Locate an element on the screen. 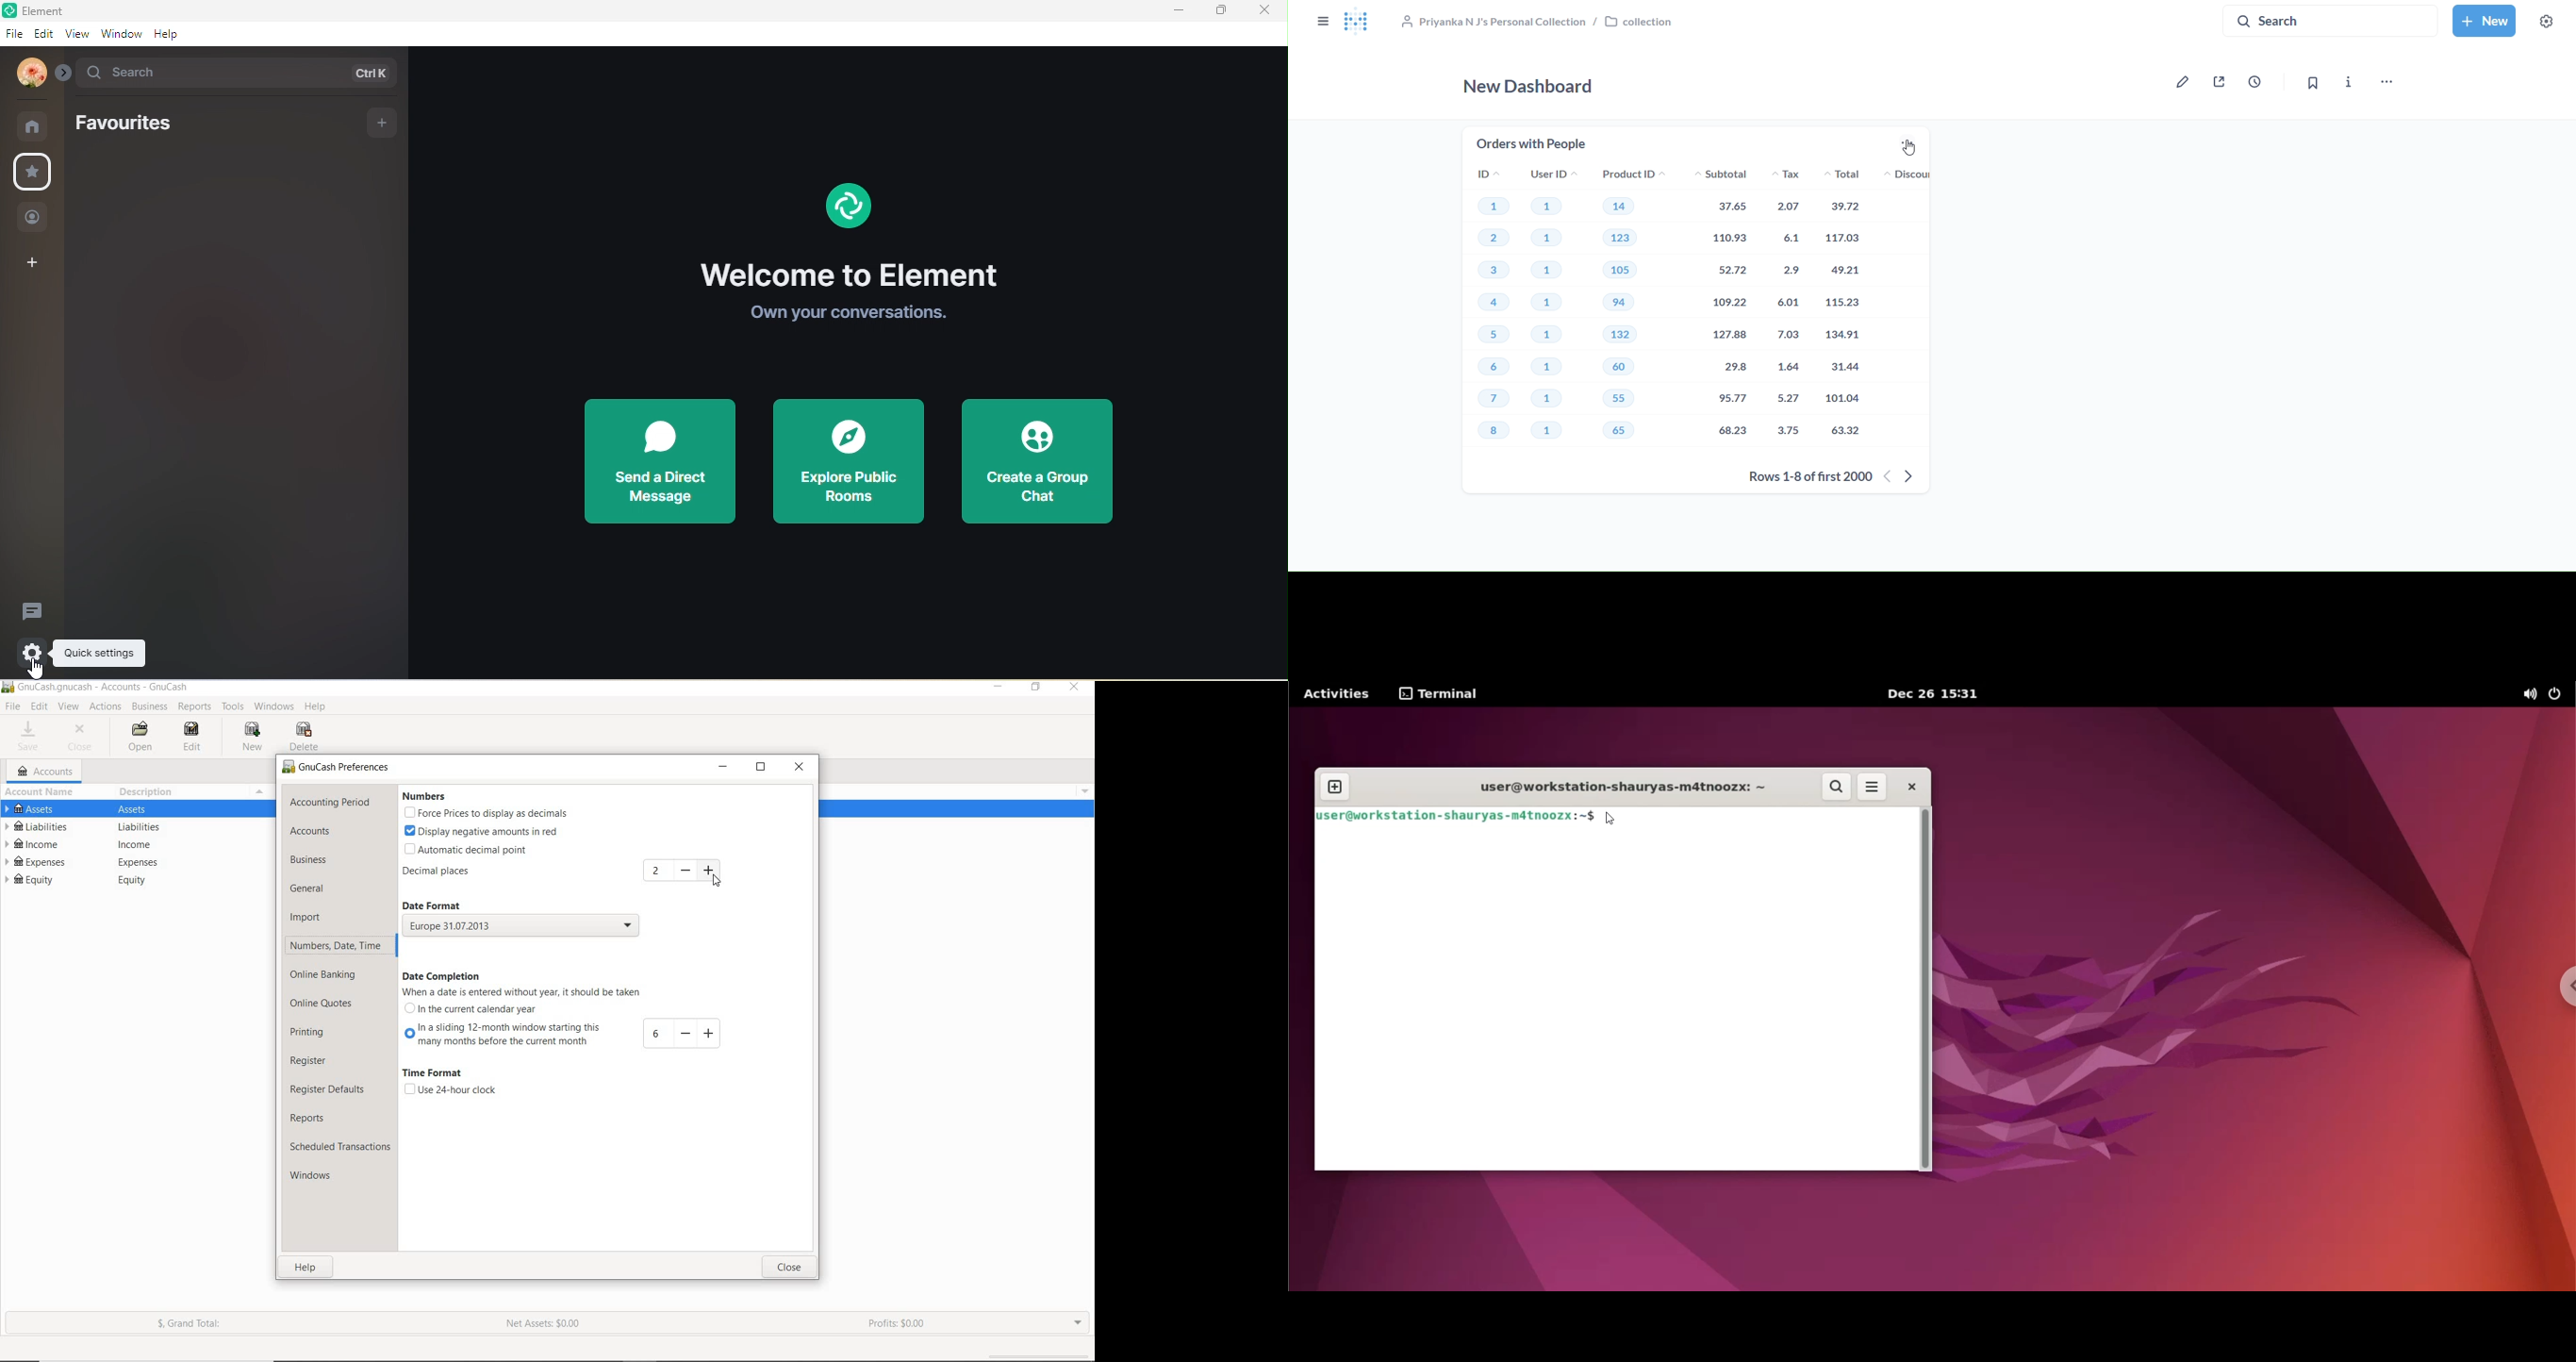 This screenshot has height=1372, width=2576. force prices to display as decimal is located at coordinates (485, 813).